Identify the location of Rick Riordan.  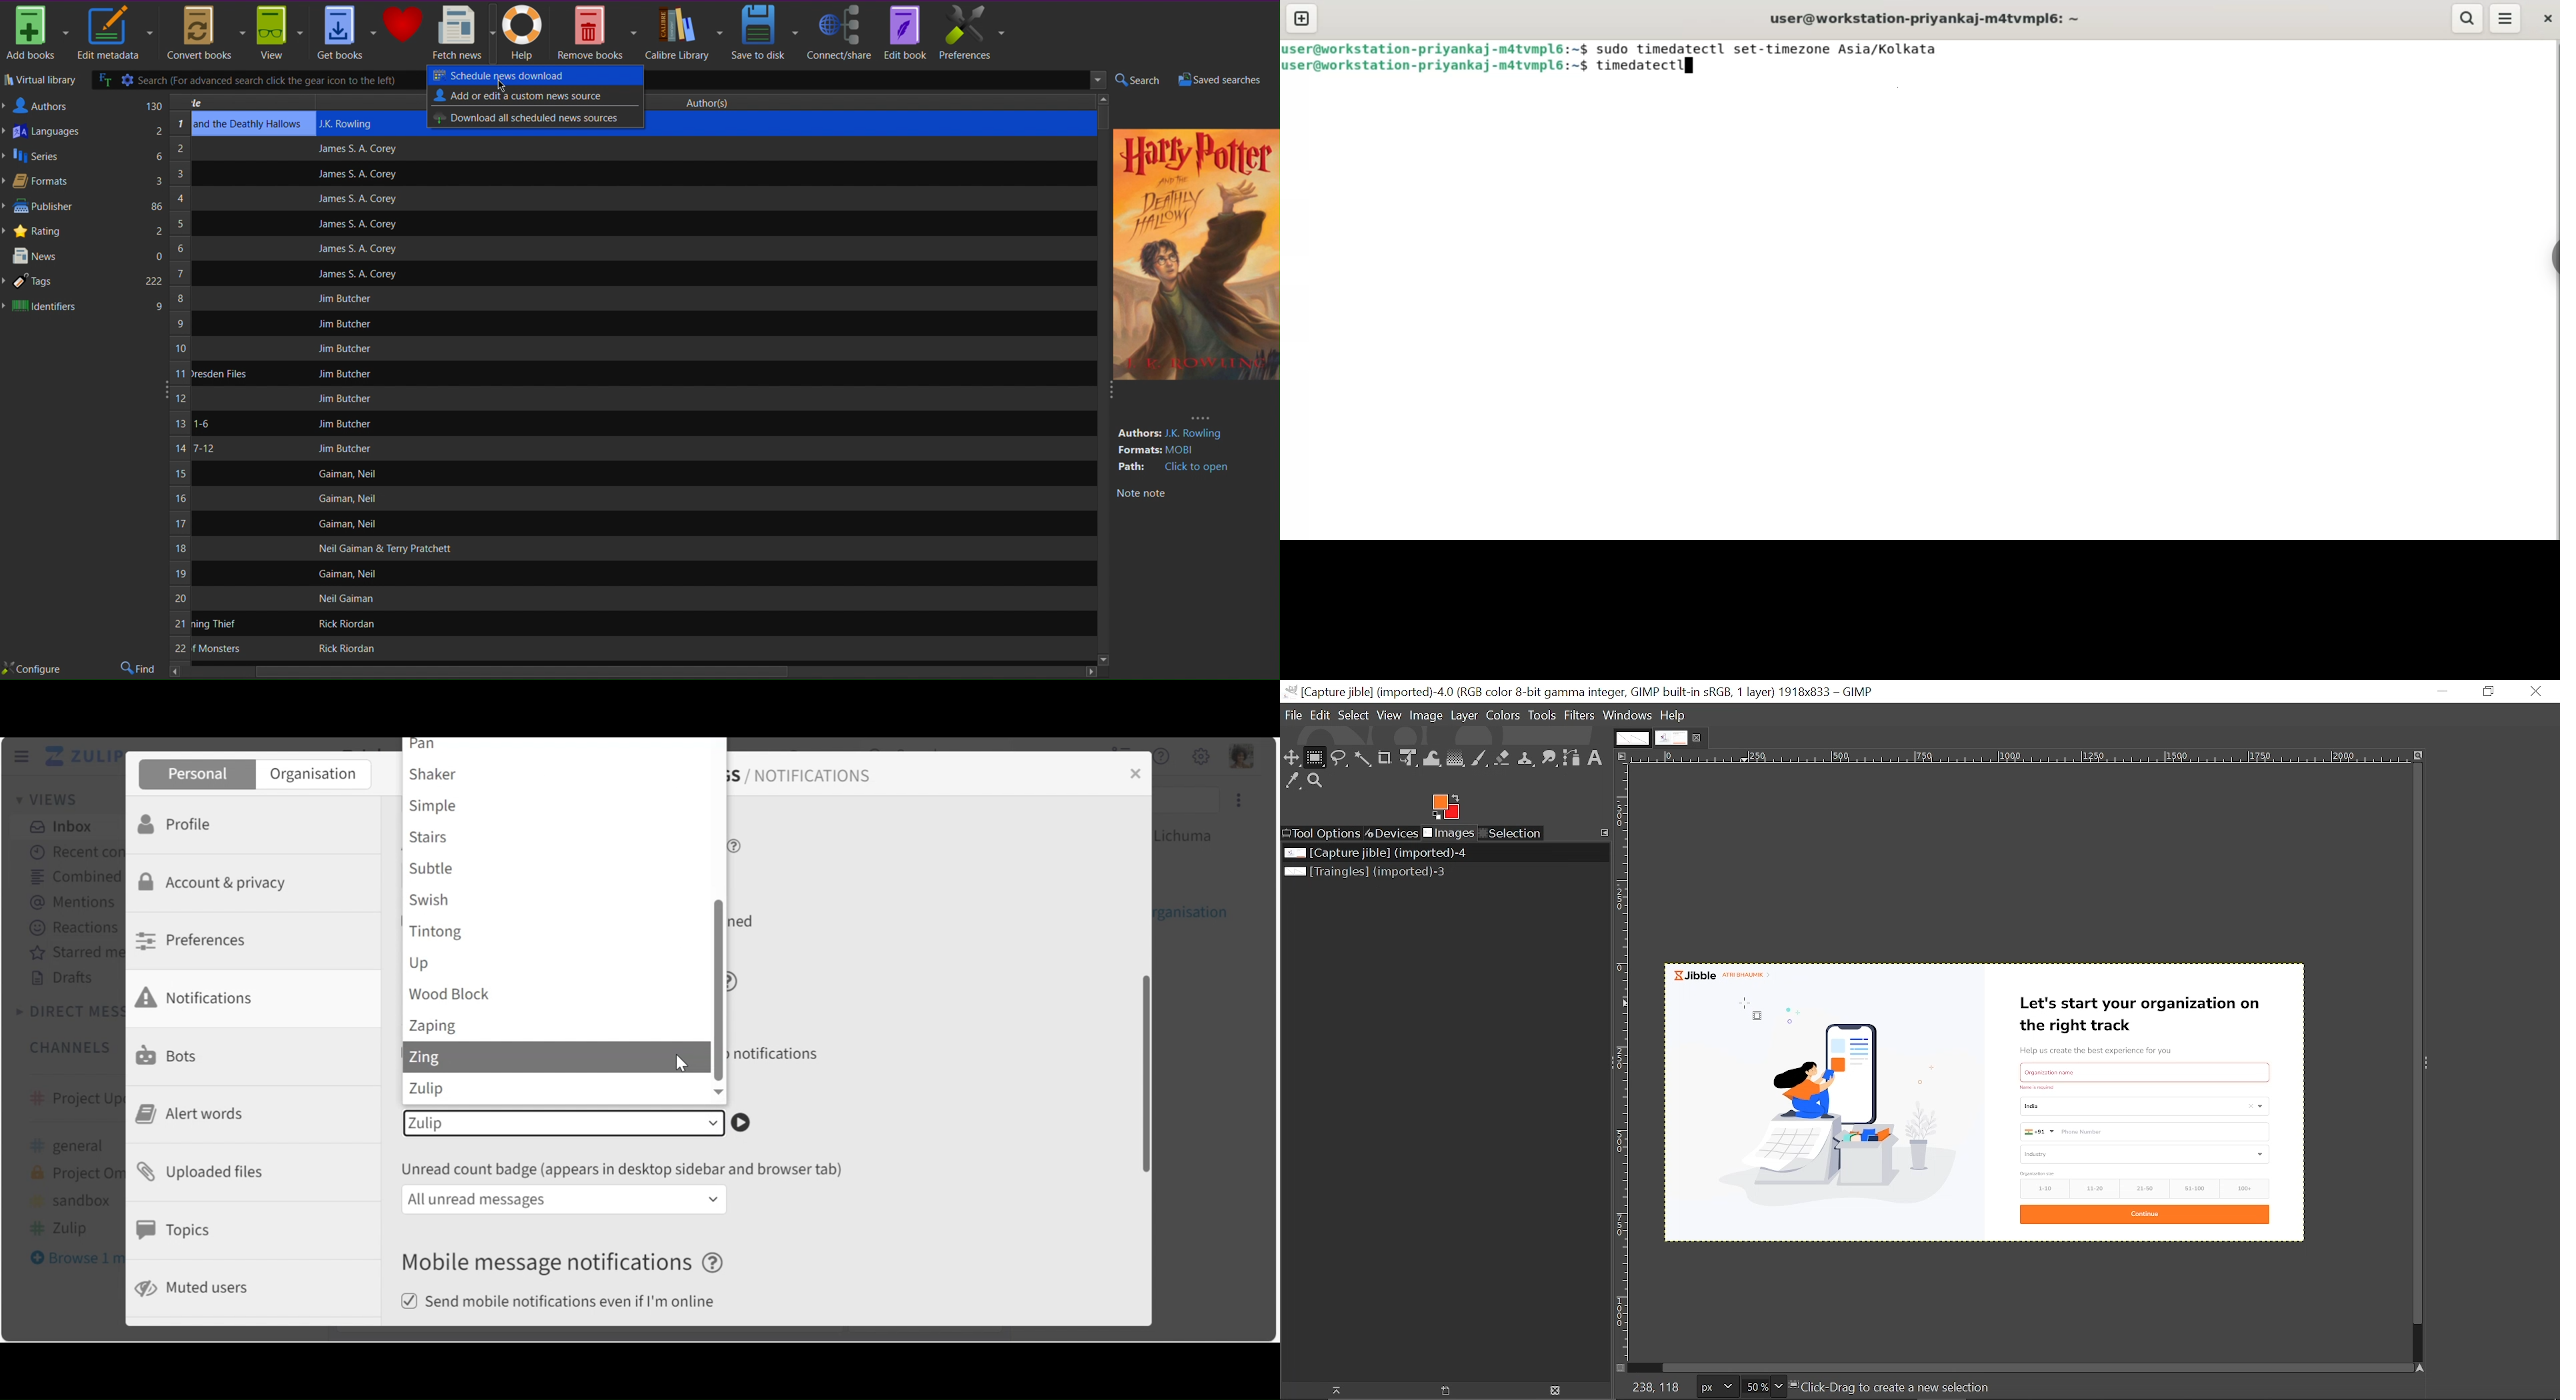
(344, 649).